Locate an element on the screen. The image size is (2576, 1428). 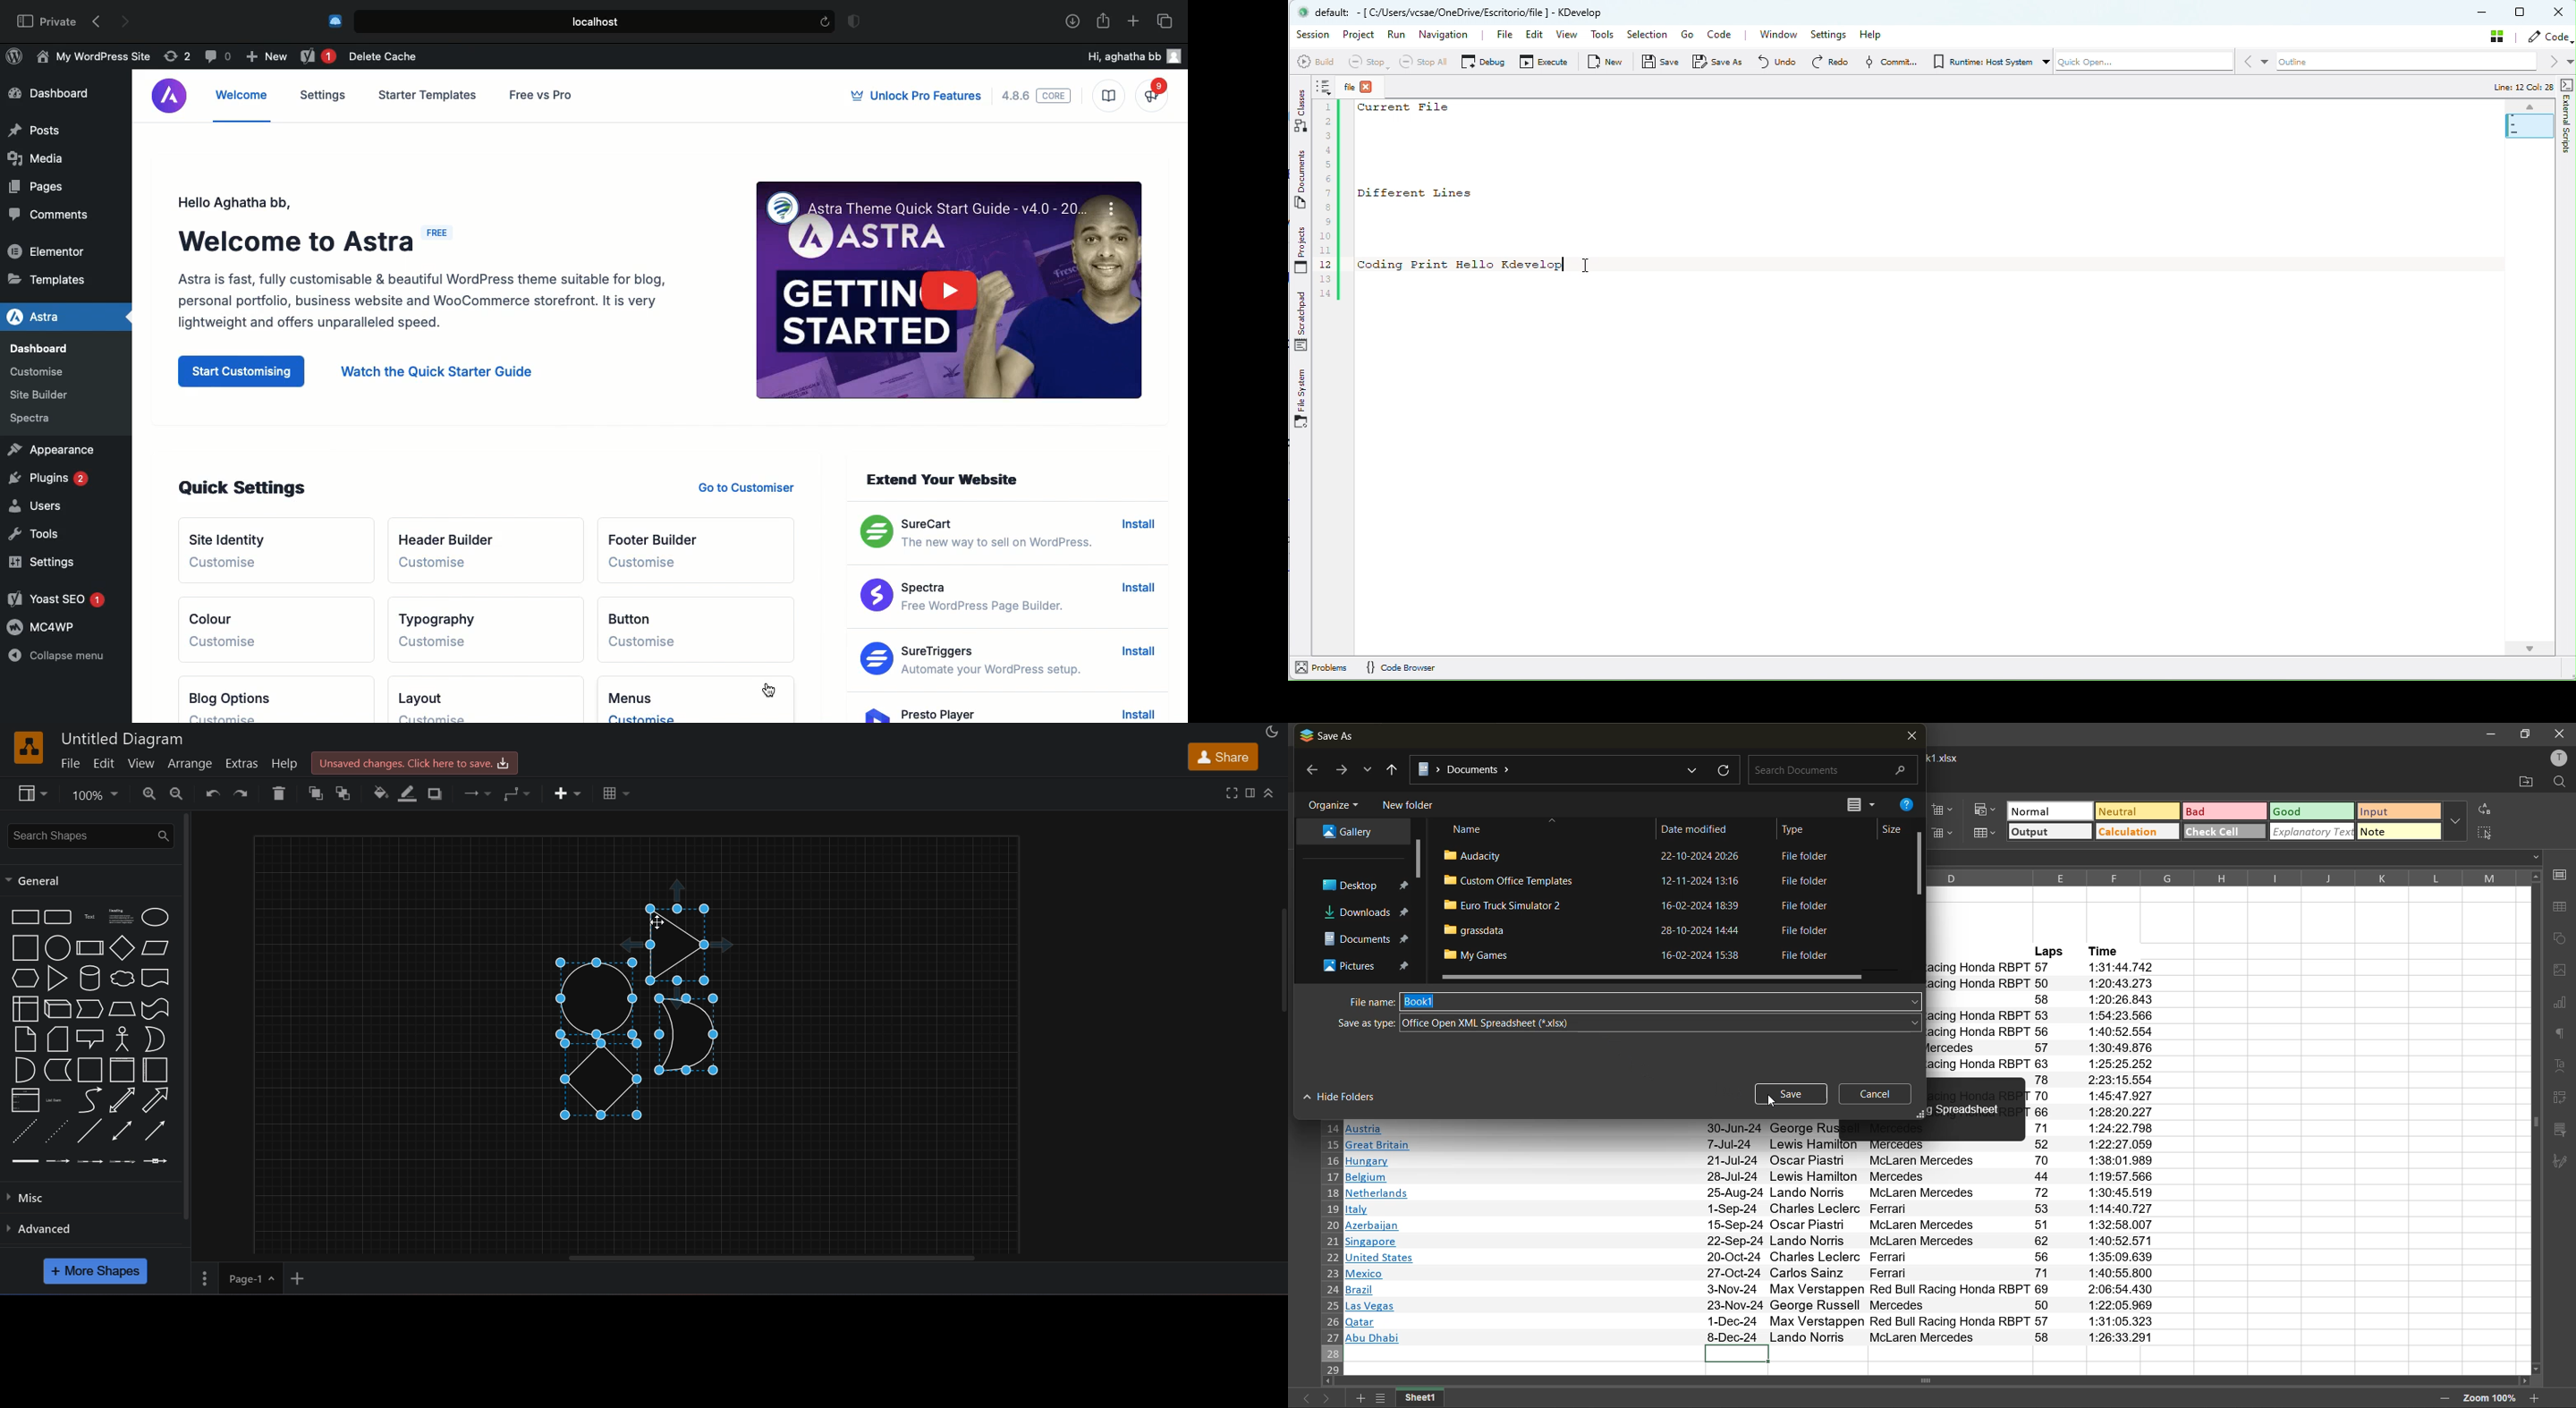
select all is located at coordinates (2490, 834).